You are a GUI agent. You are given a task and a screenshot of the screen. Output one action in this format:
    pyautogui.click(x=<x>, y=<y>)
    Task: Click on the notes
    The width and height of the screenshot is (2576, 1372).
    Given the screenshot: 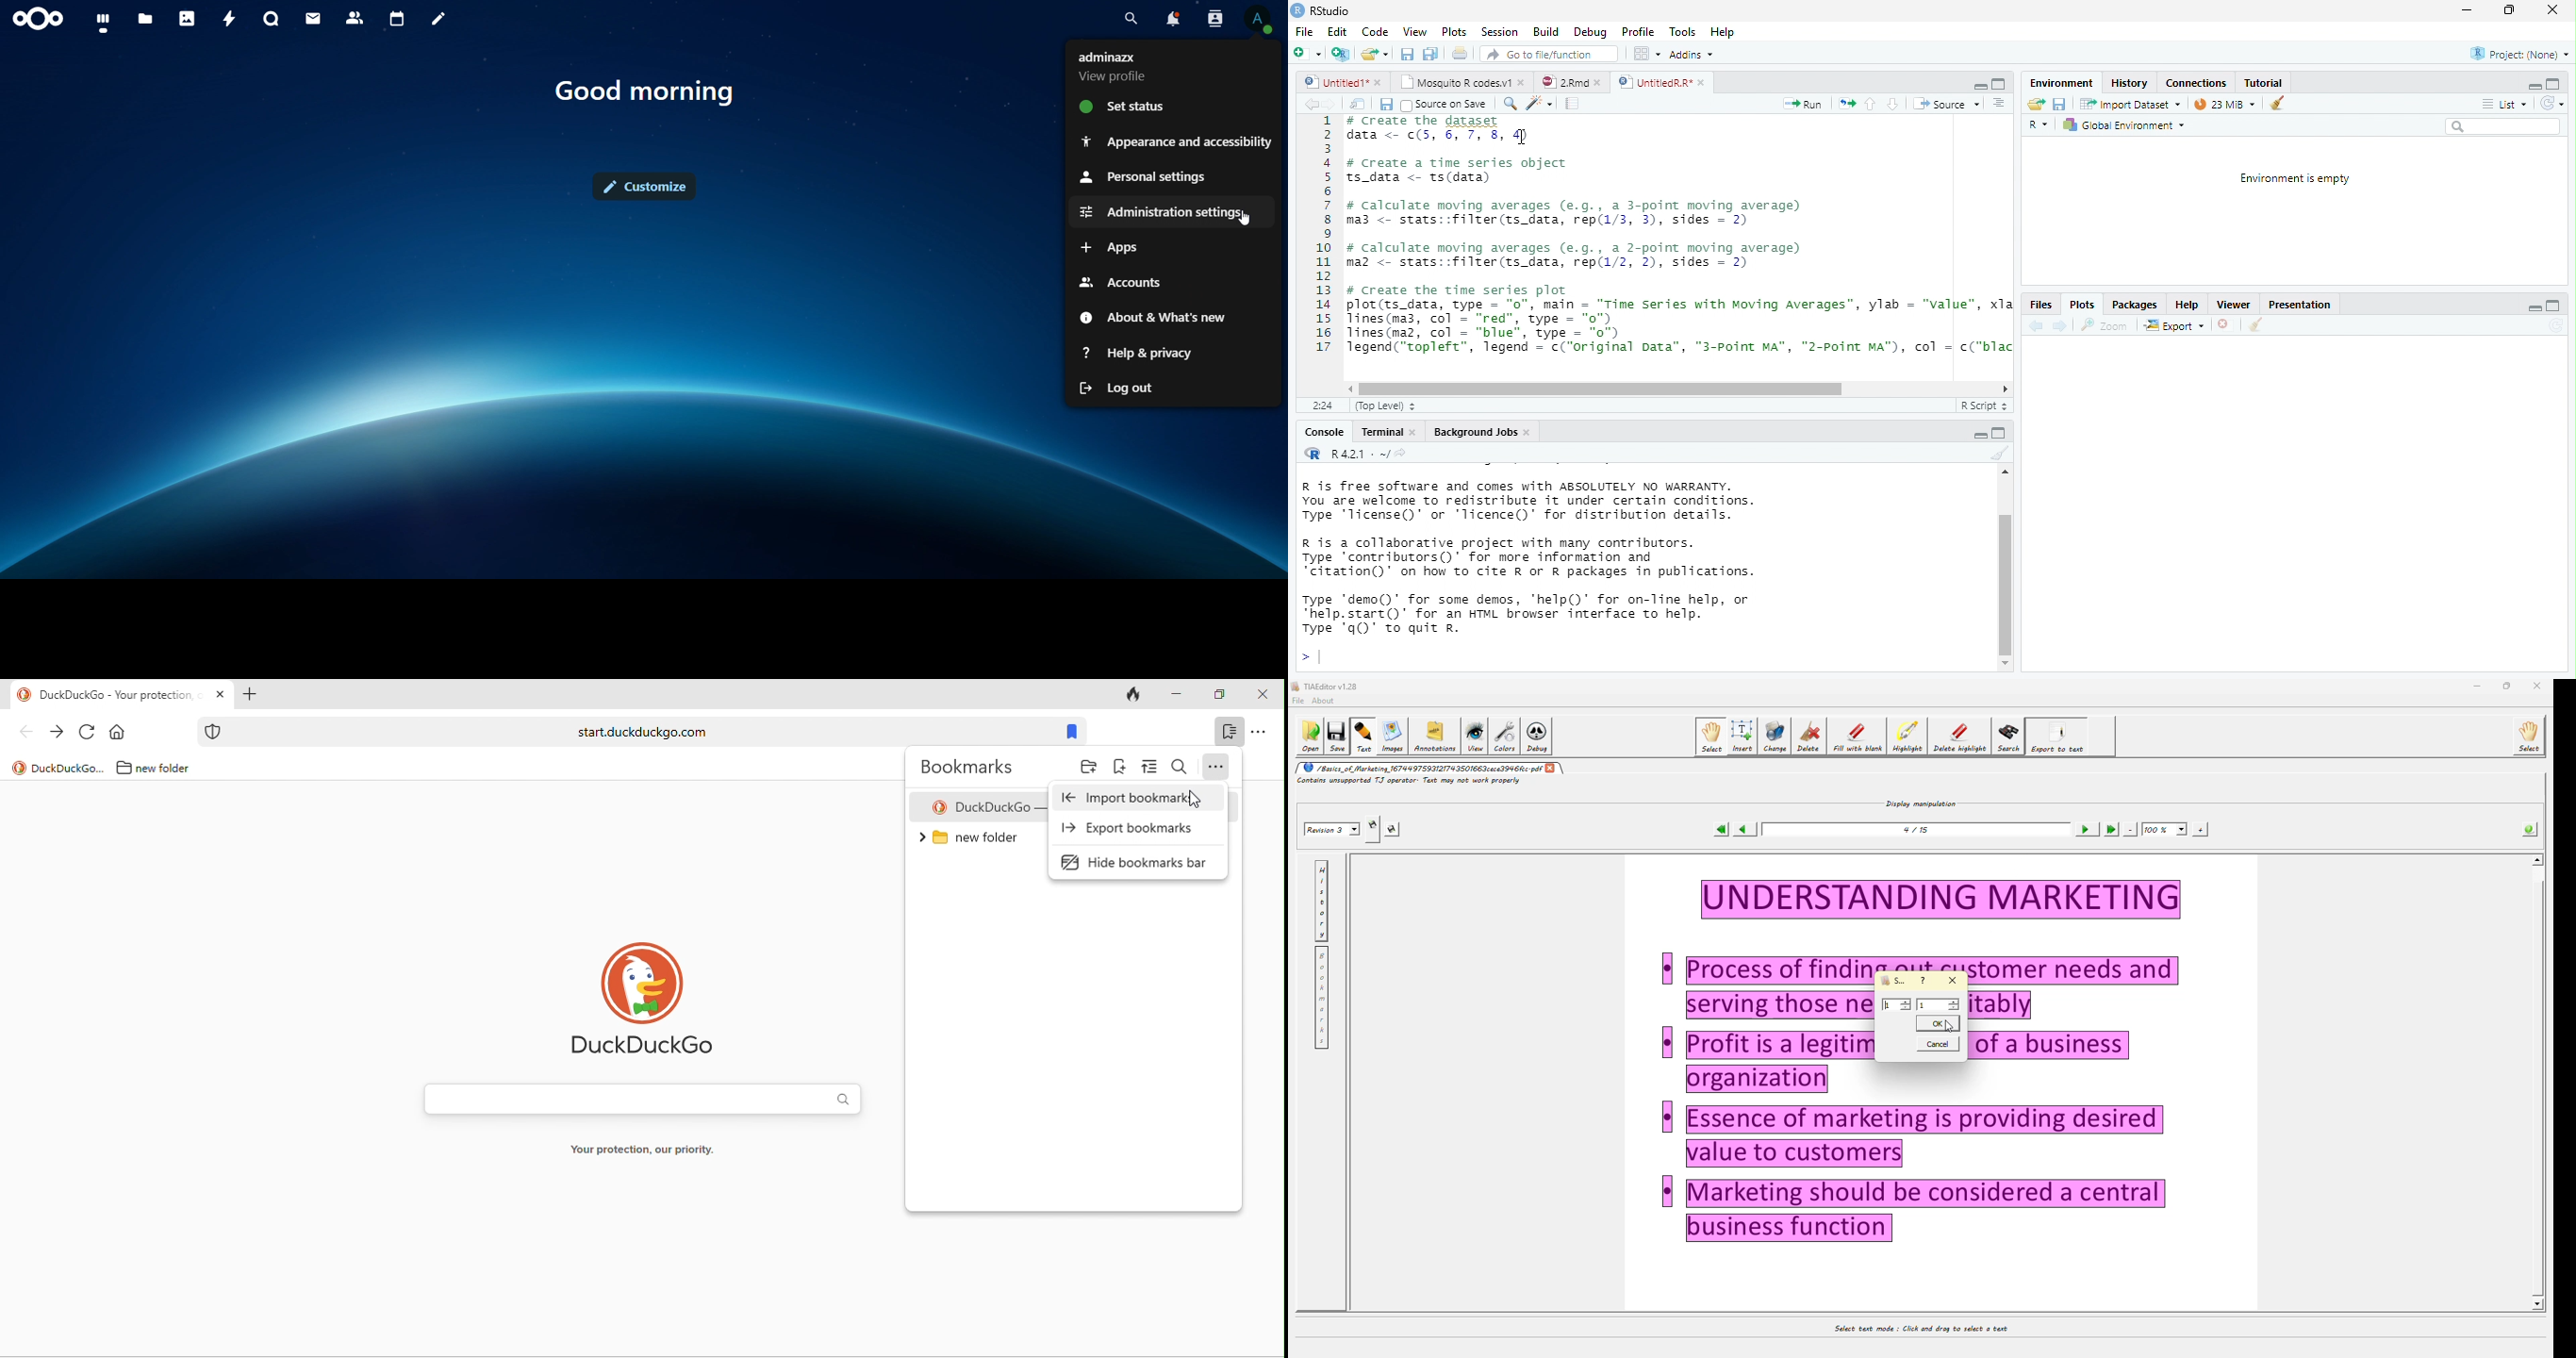 What is the action you would take?
    pyautogui.click(x=438, y=21)
    